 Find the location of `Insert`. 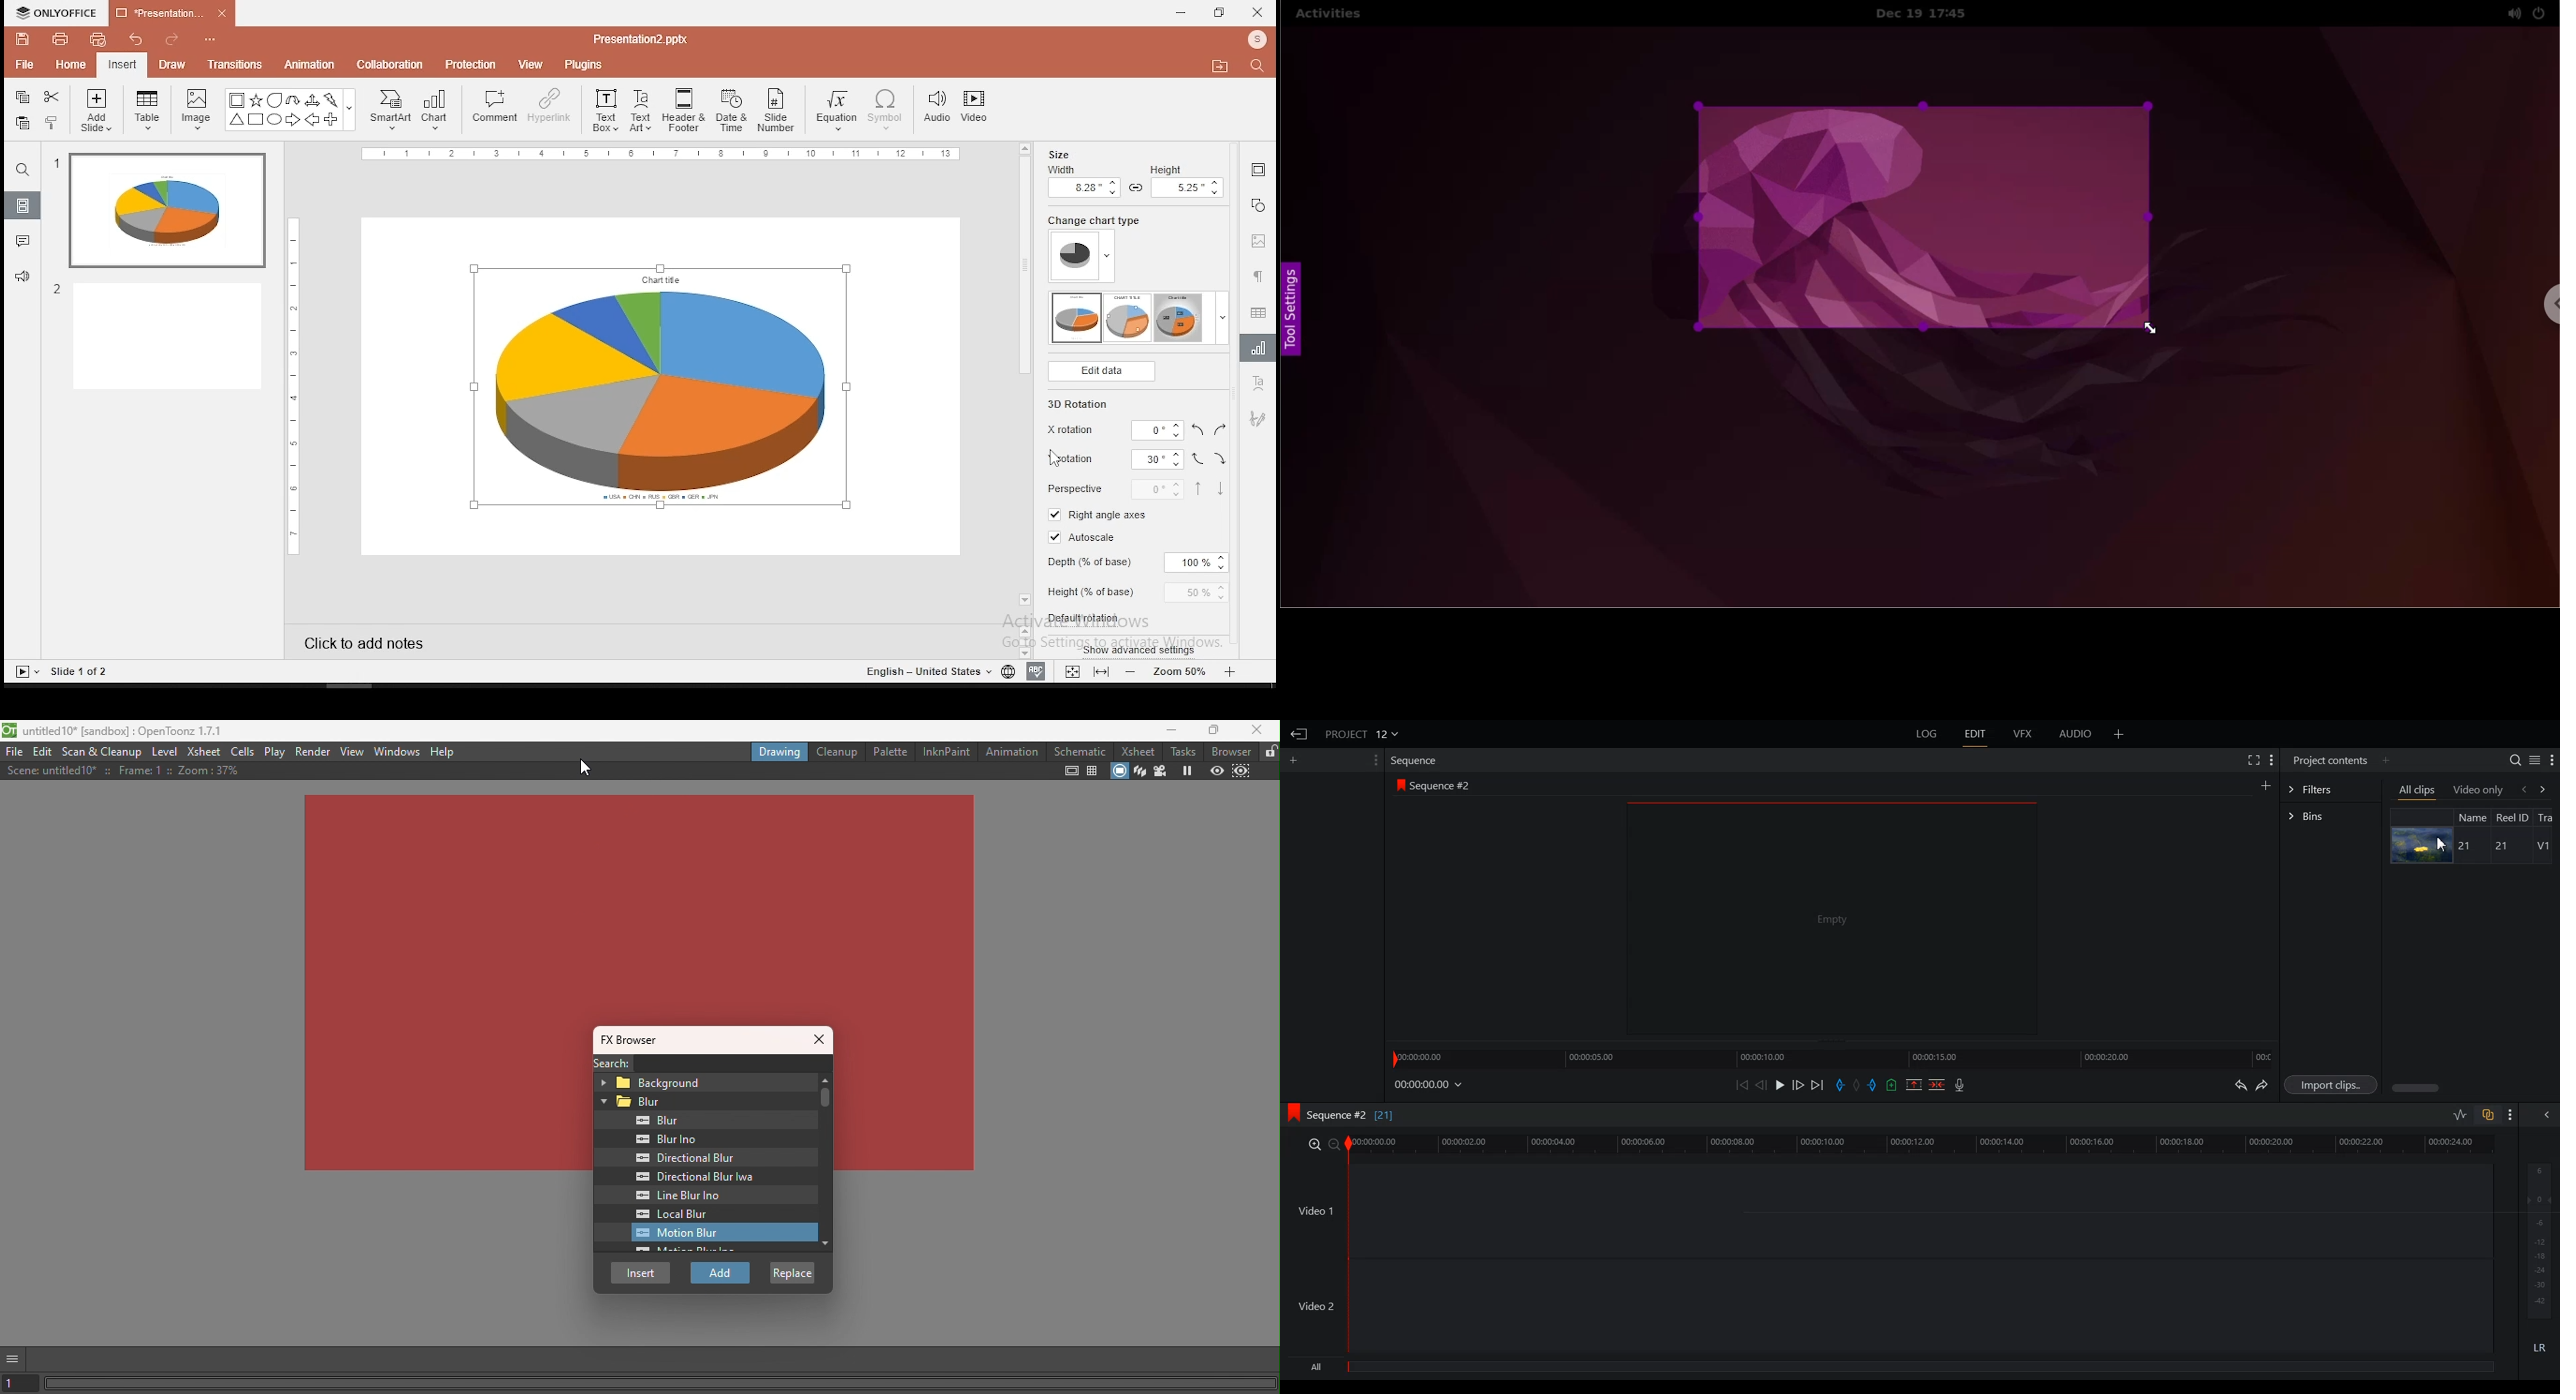

Insert is located at coordinates (641, 1273).